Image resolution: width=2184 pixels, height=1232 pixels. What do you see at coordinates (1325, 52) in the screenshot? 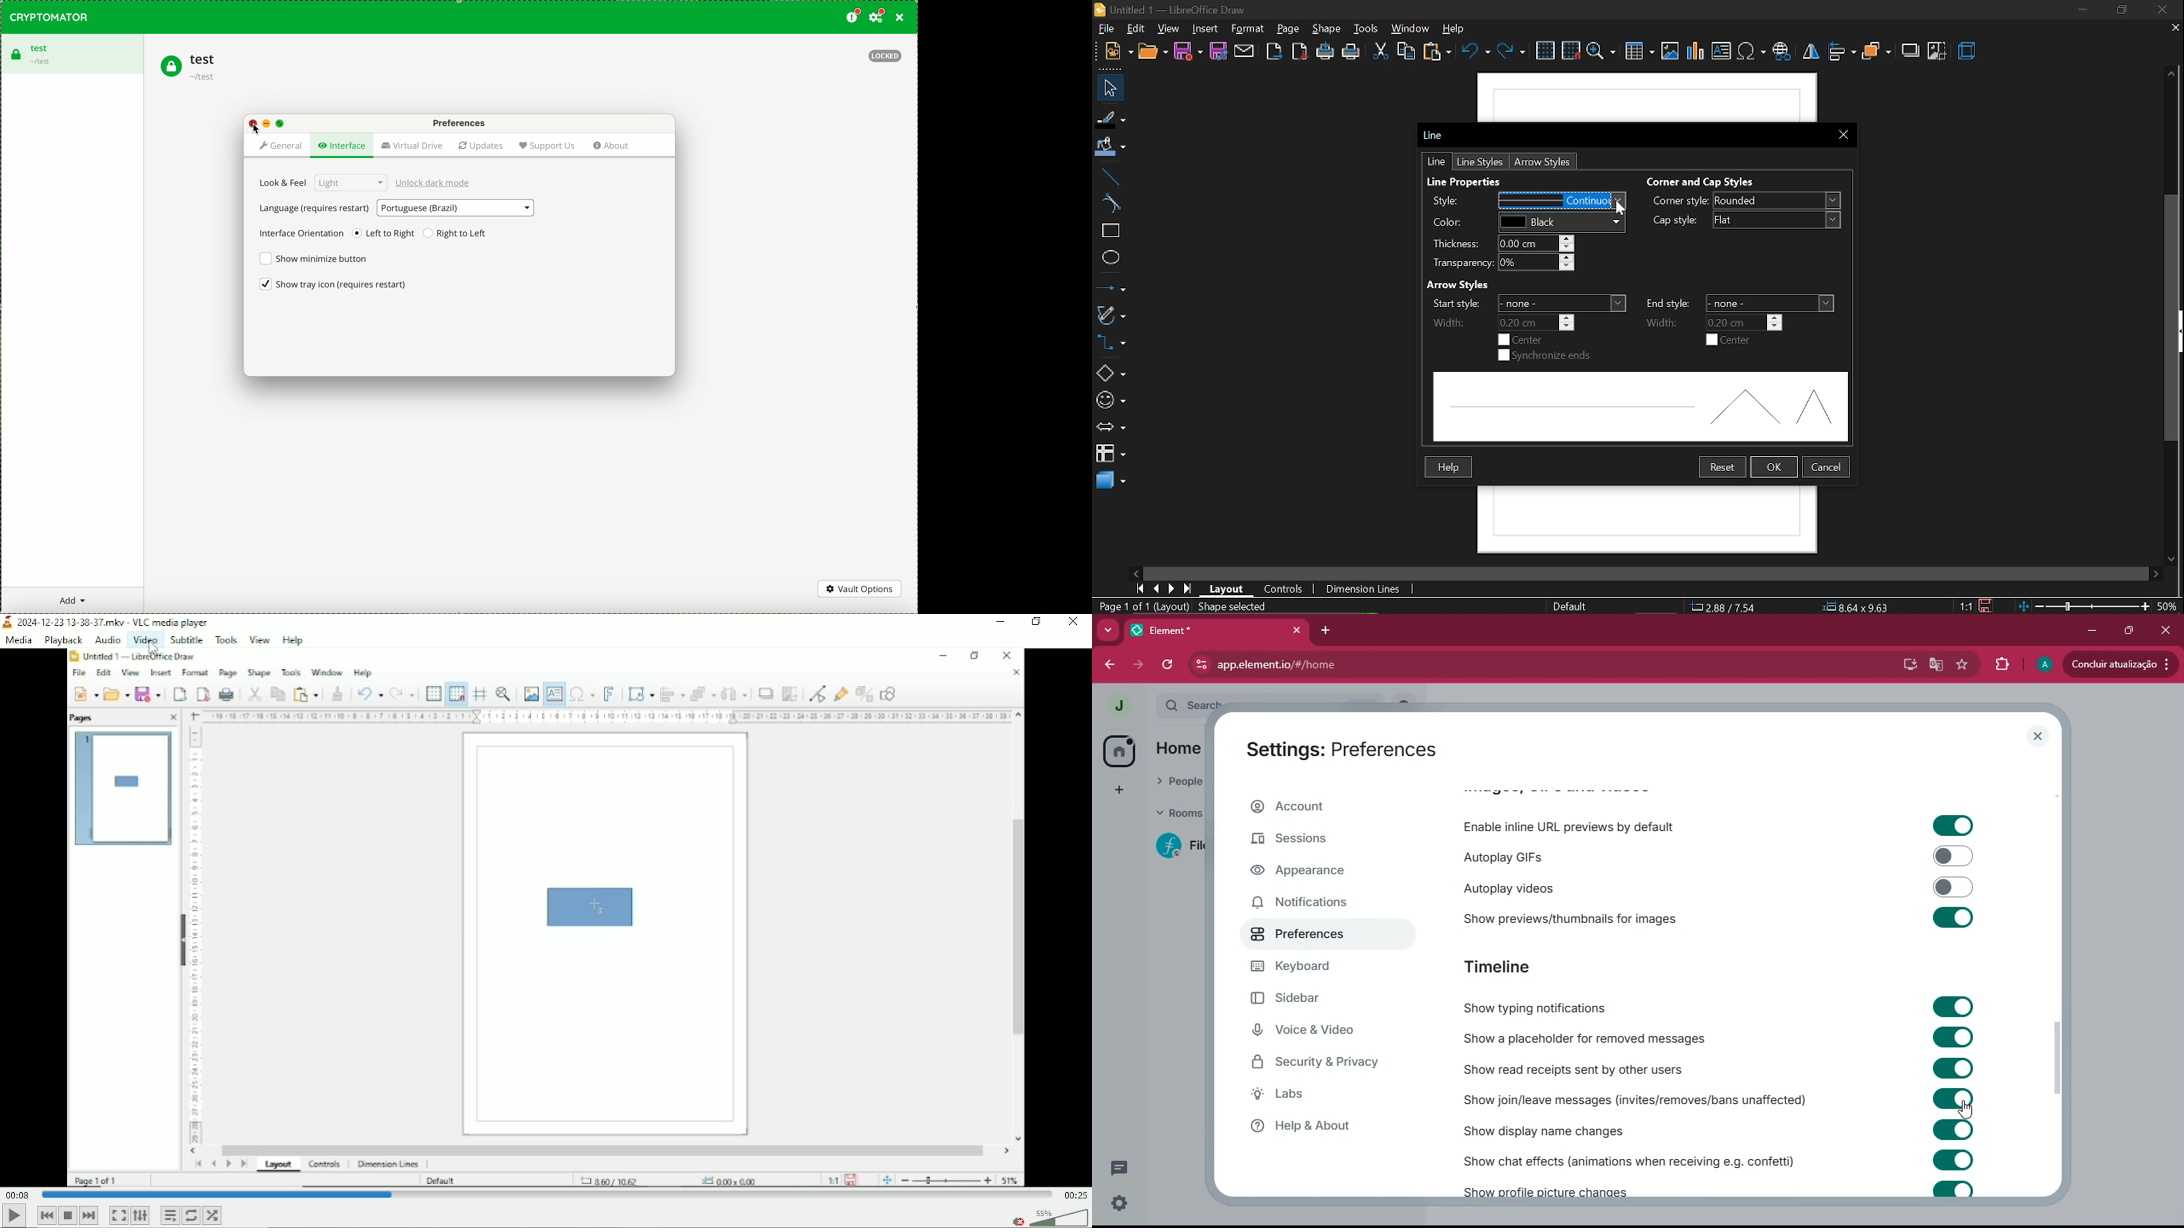
I see `print directly` at bounding box center [1325, 52].